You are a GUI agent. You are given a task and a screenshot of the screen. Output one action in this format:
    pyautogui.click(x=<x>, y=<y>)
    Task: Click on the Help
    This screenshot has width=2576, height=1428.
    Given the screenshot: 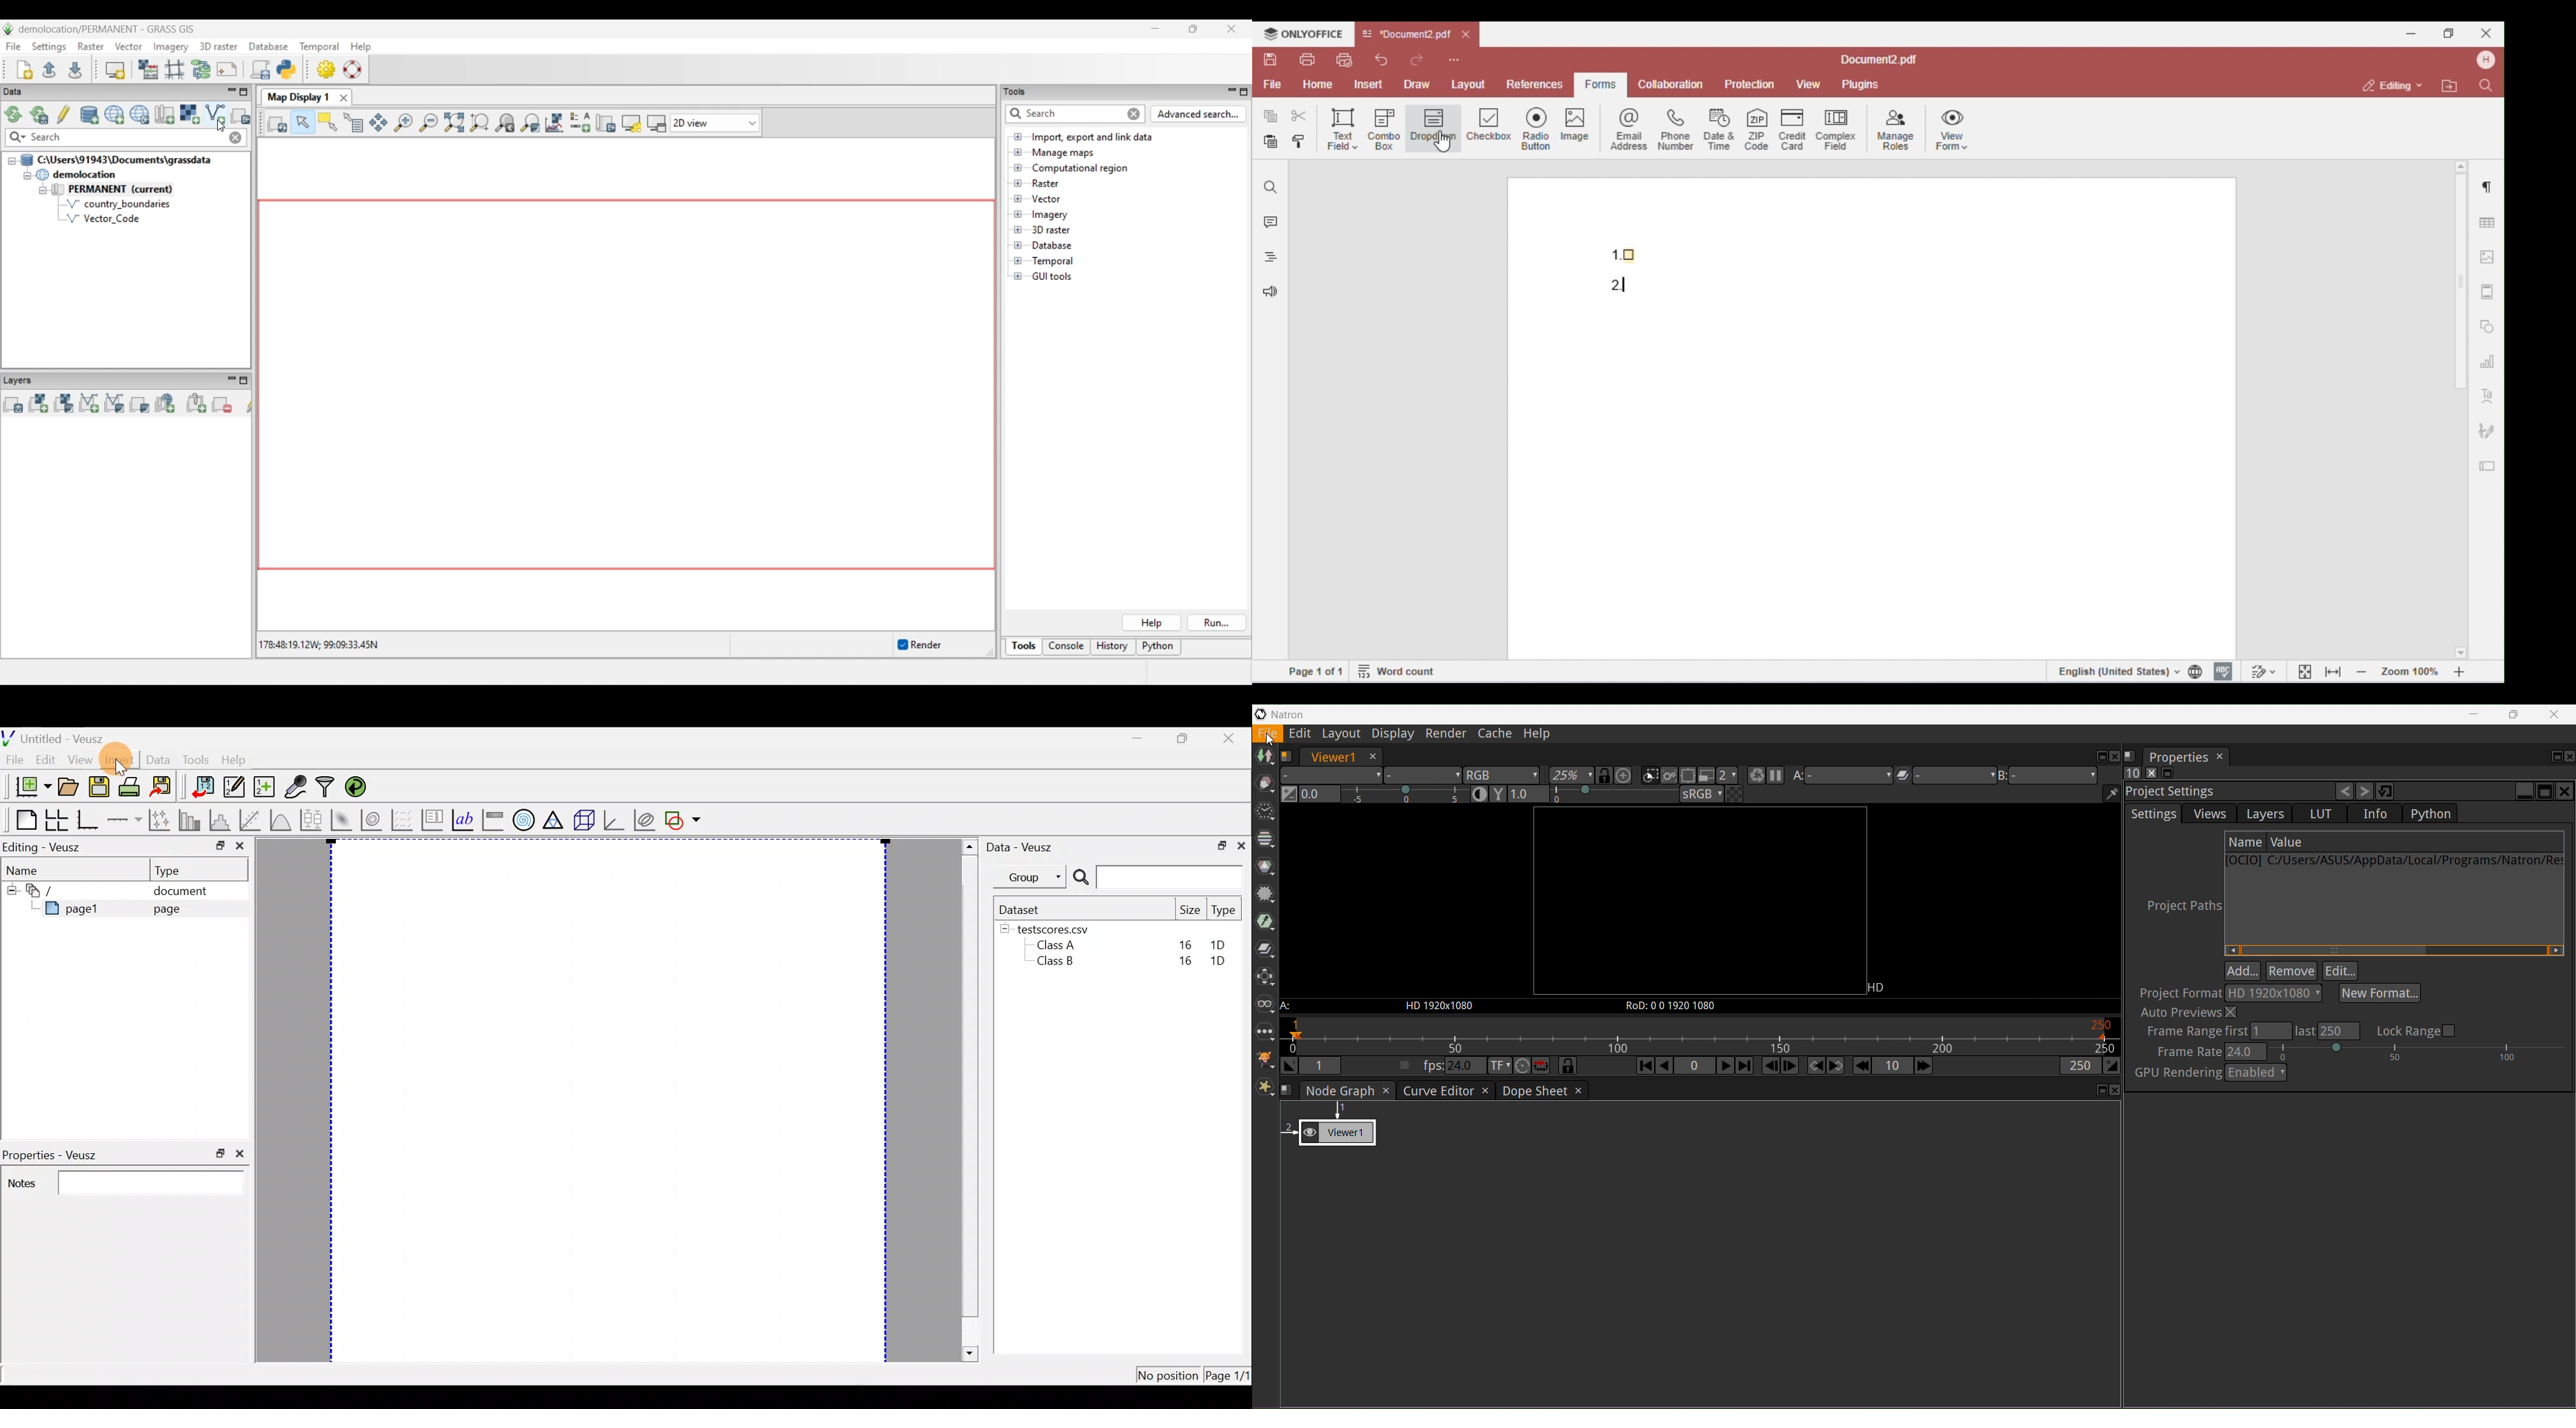 What is the action you would take?
    pyautogui.click(x=239, y=761)
    